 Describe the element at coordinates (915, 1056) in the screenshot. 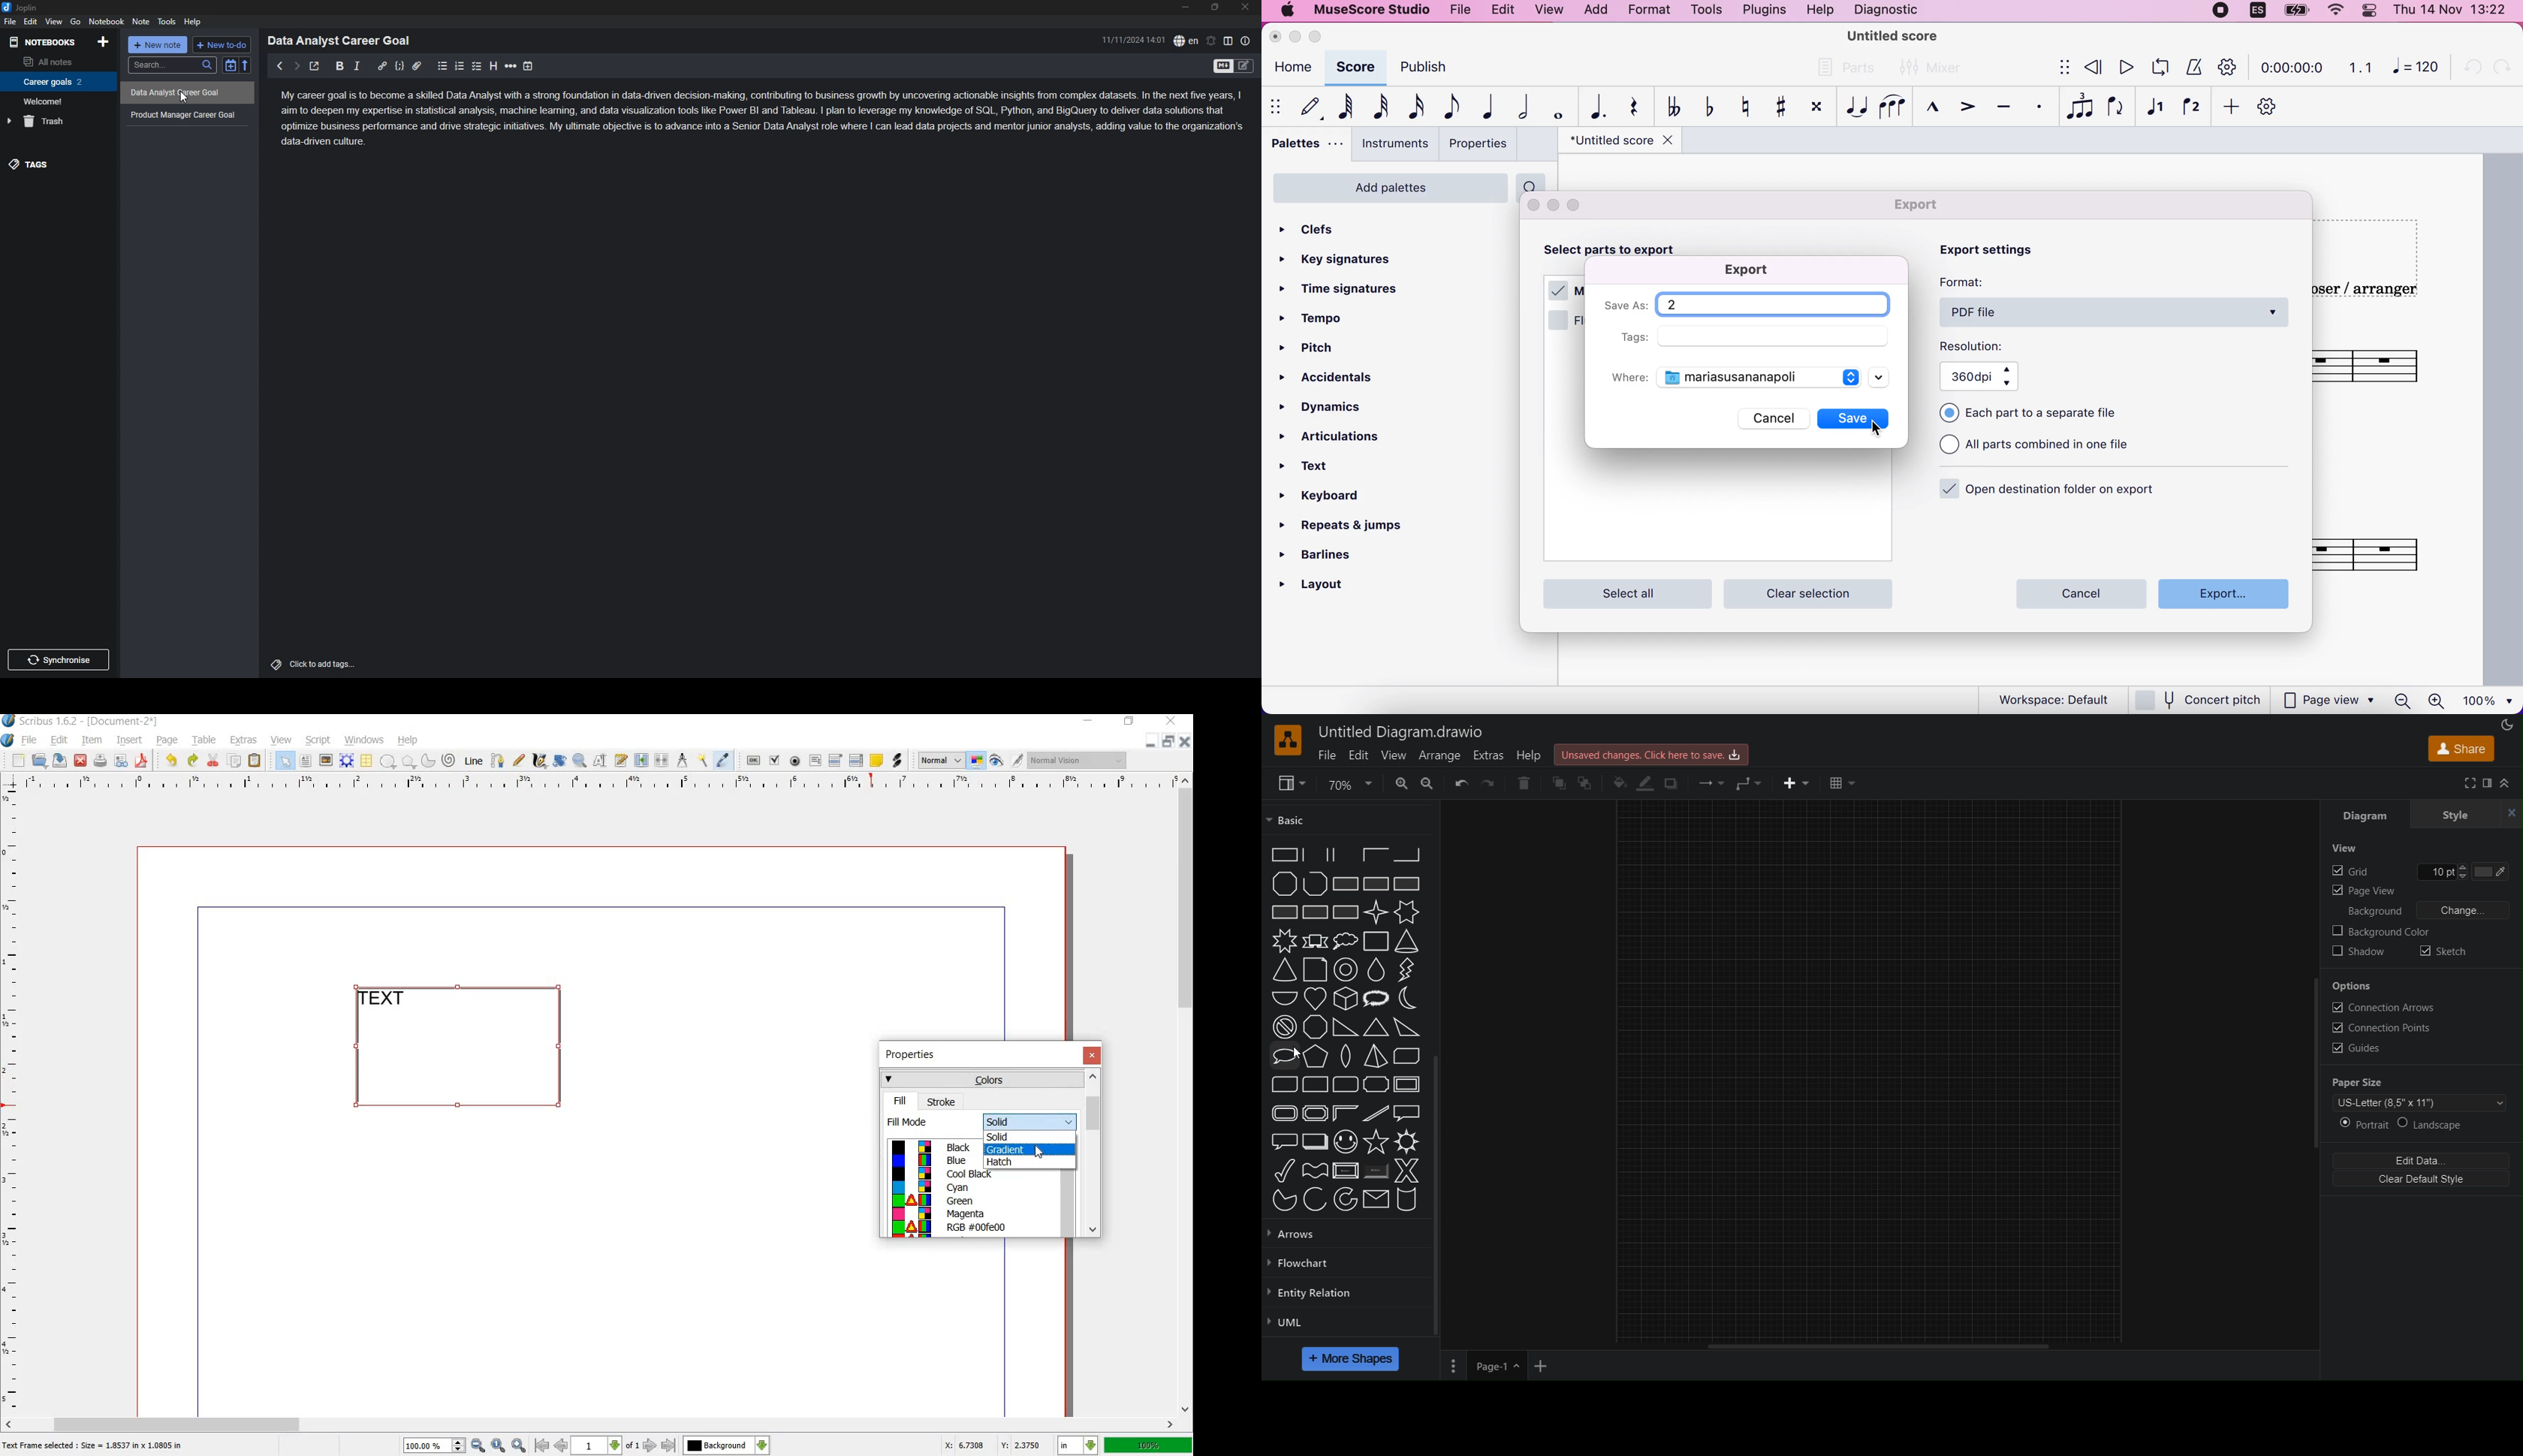

I see `properties` at that location.